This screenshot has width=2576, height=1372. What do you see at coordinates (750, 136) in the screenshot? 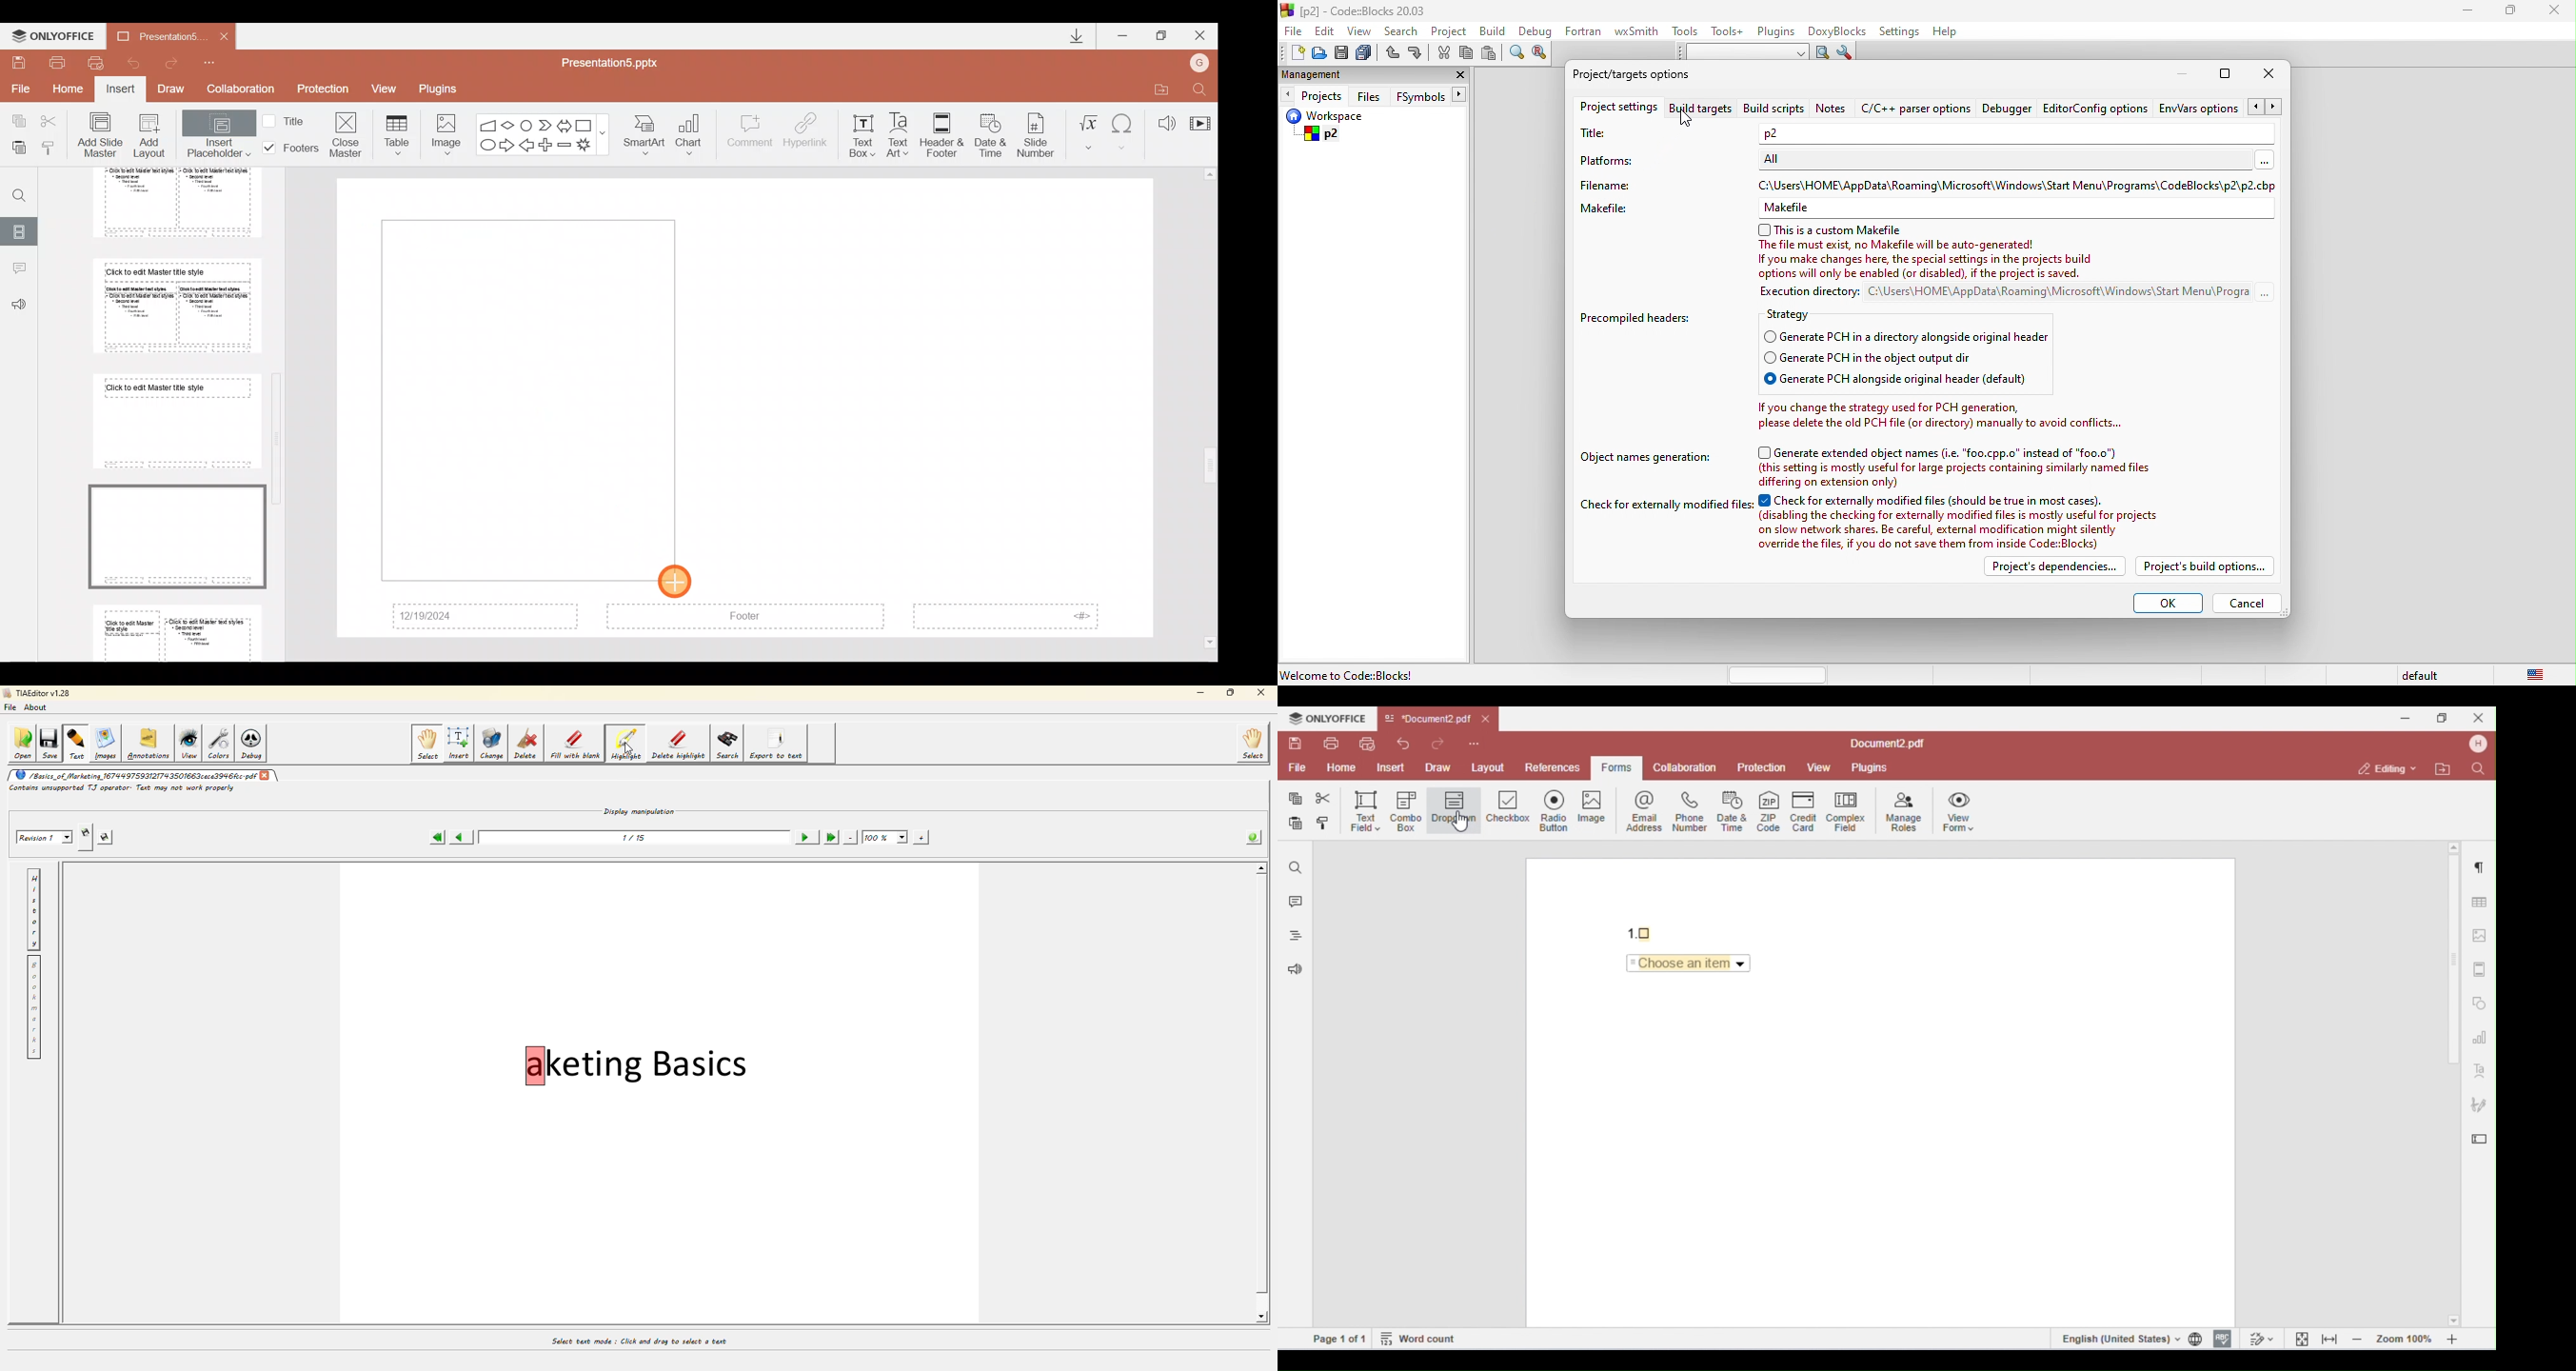
I see `Comment` at bounding box center [750, 136].